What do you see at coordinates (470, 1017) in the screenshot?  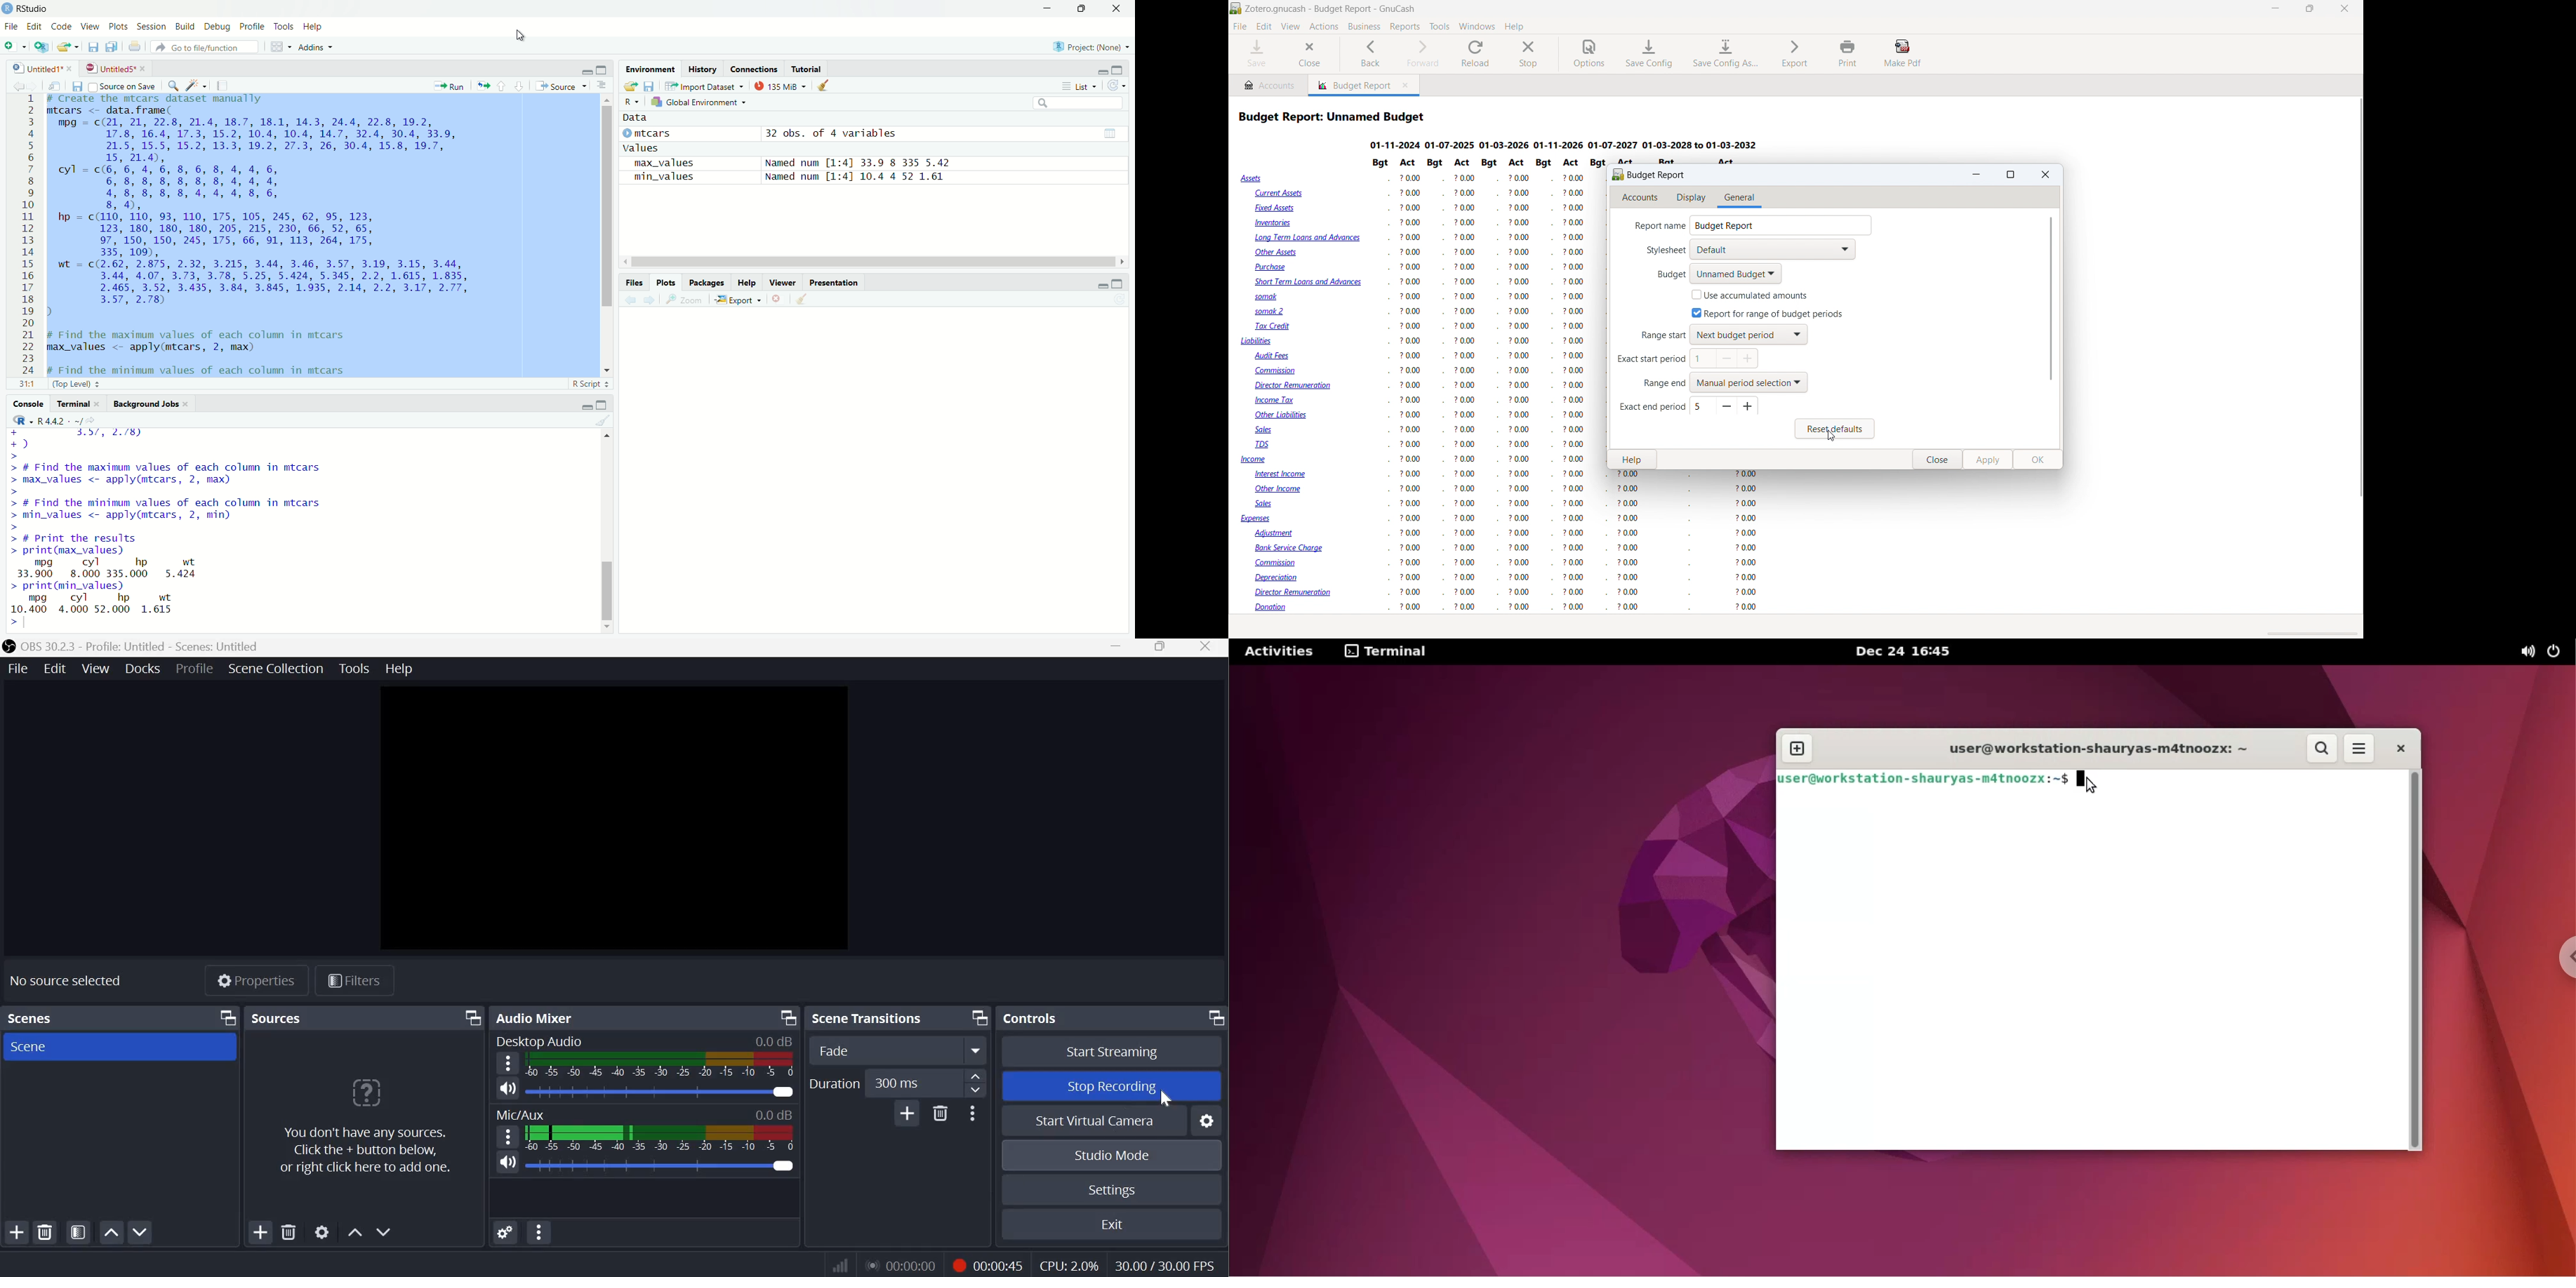 I see `Dock Options icon` at bounding box center [470, 1017].